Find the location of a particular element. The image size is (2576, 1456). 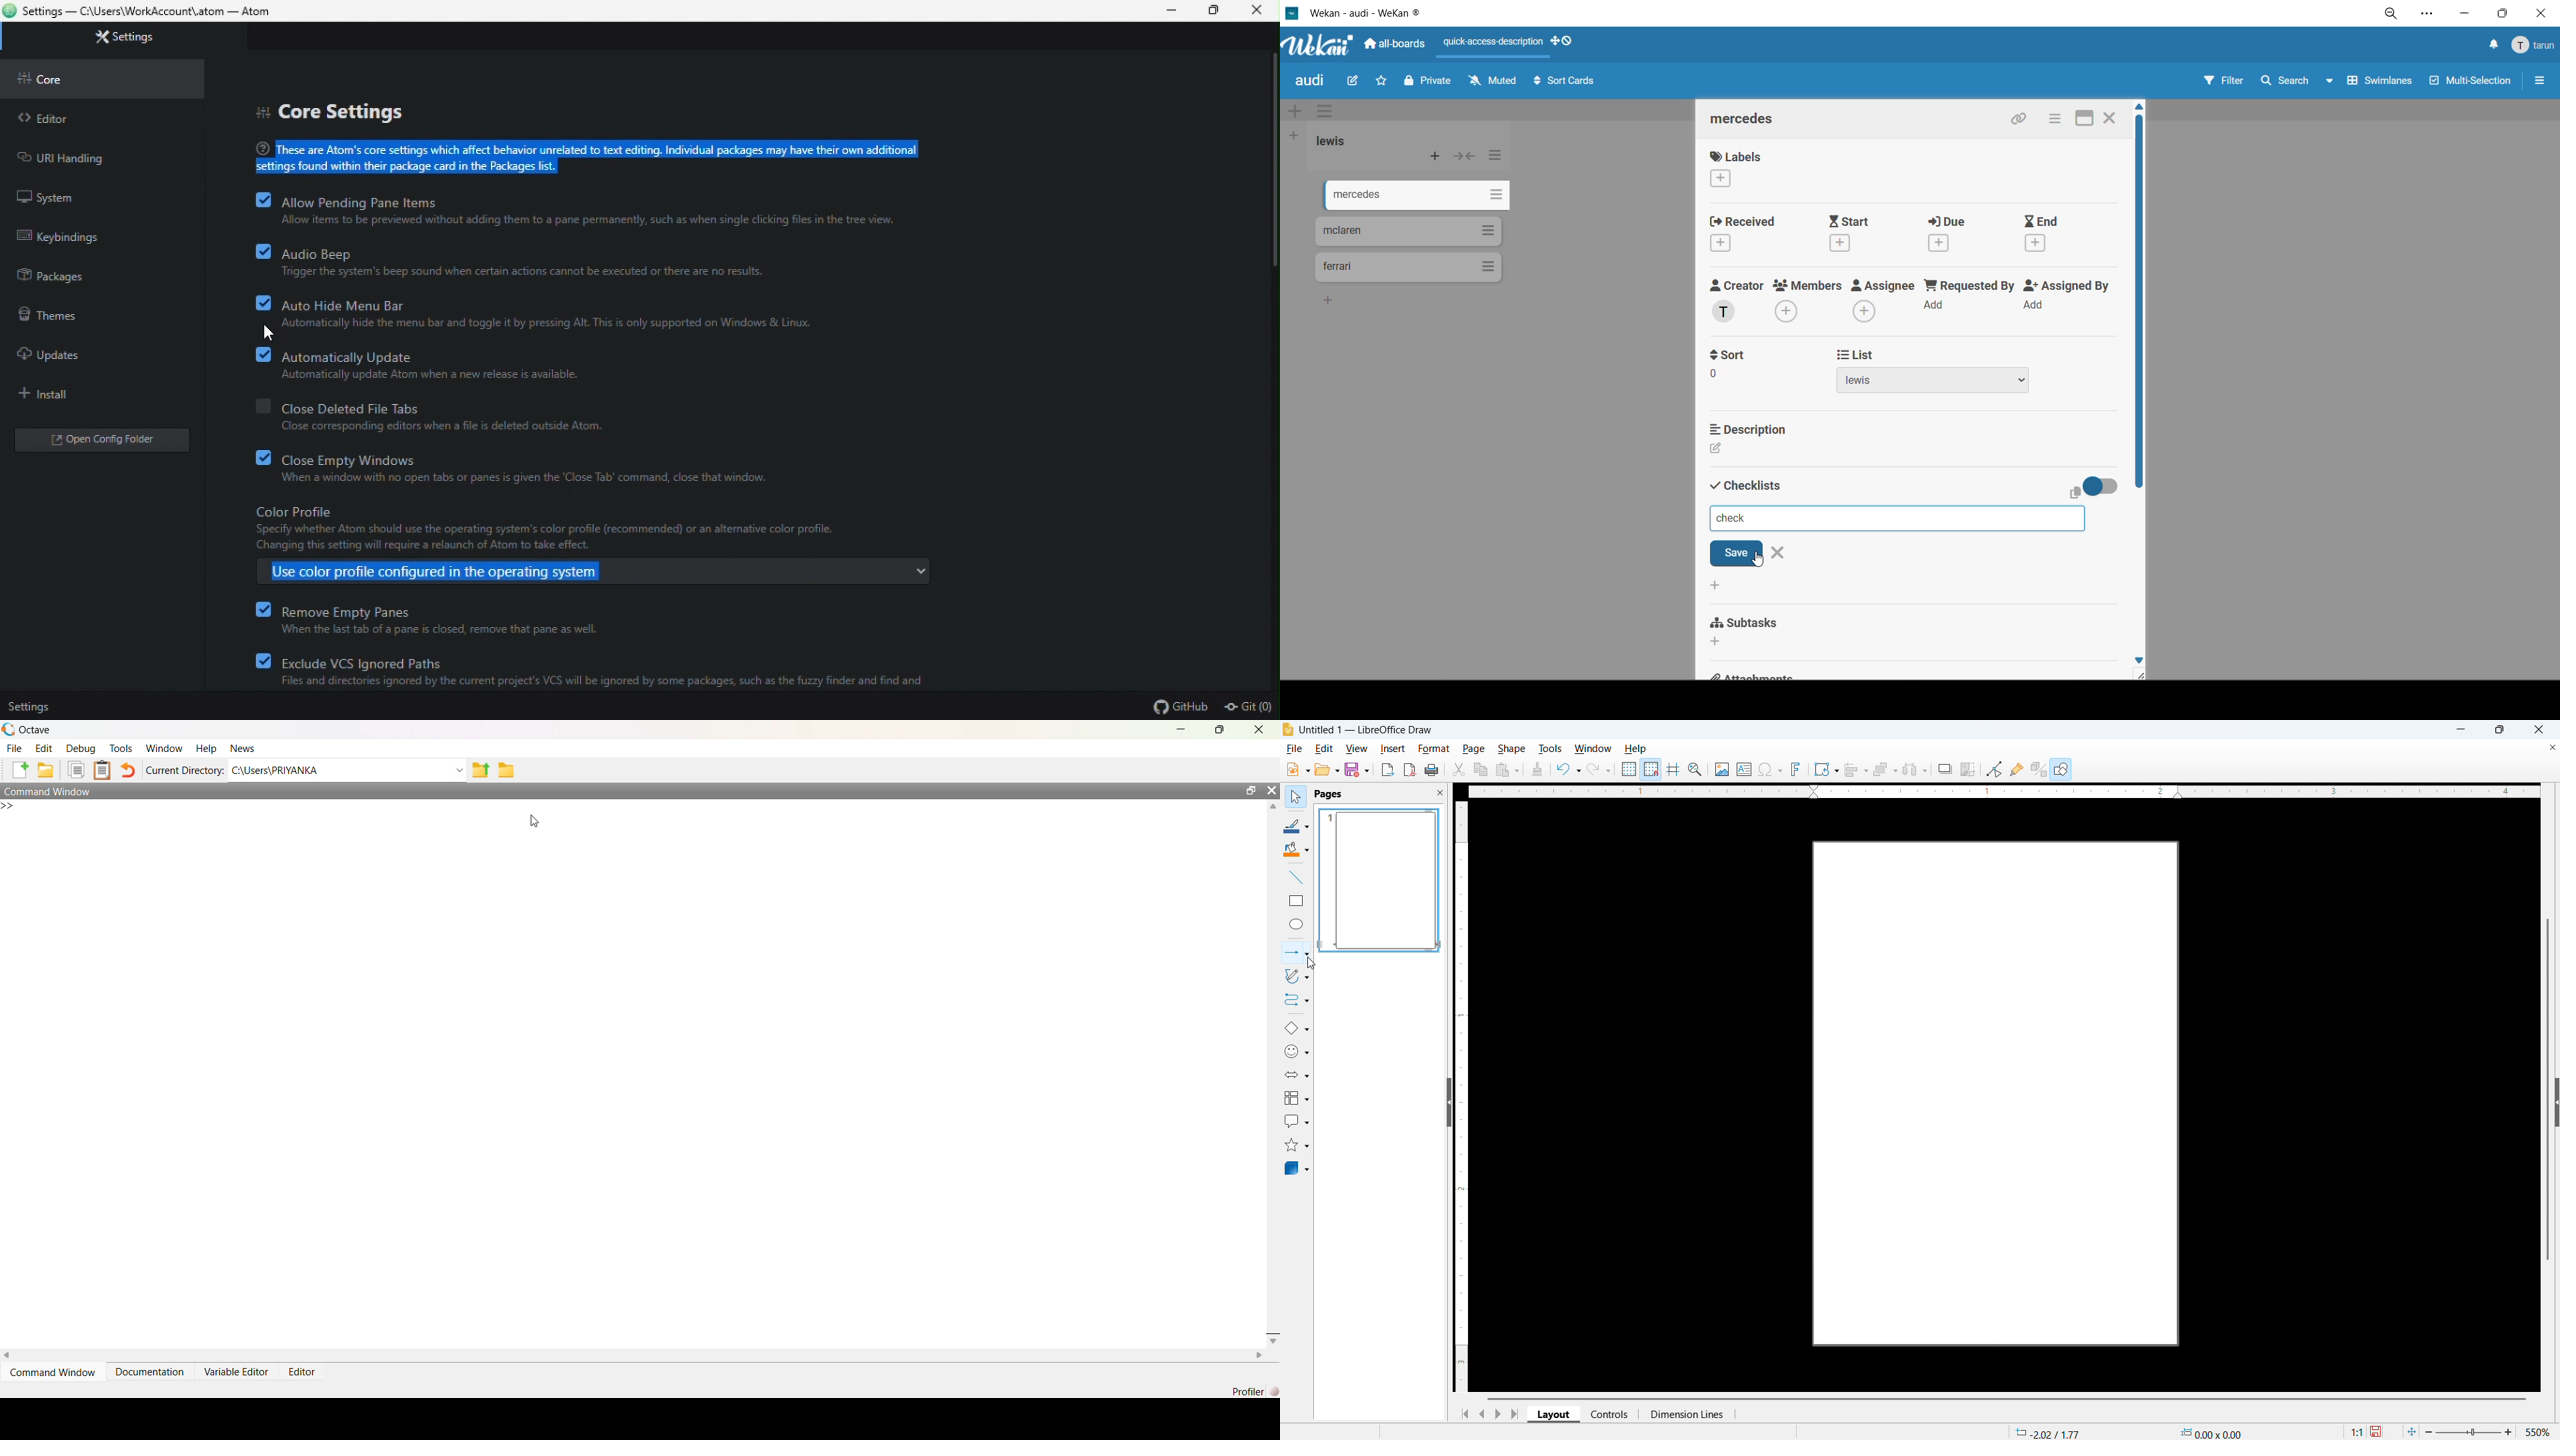

minimise  is located at coordinates (2460, 729).